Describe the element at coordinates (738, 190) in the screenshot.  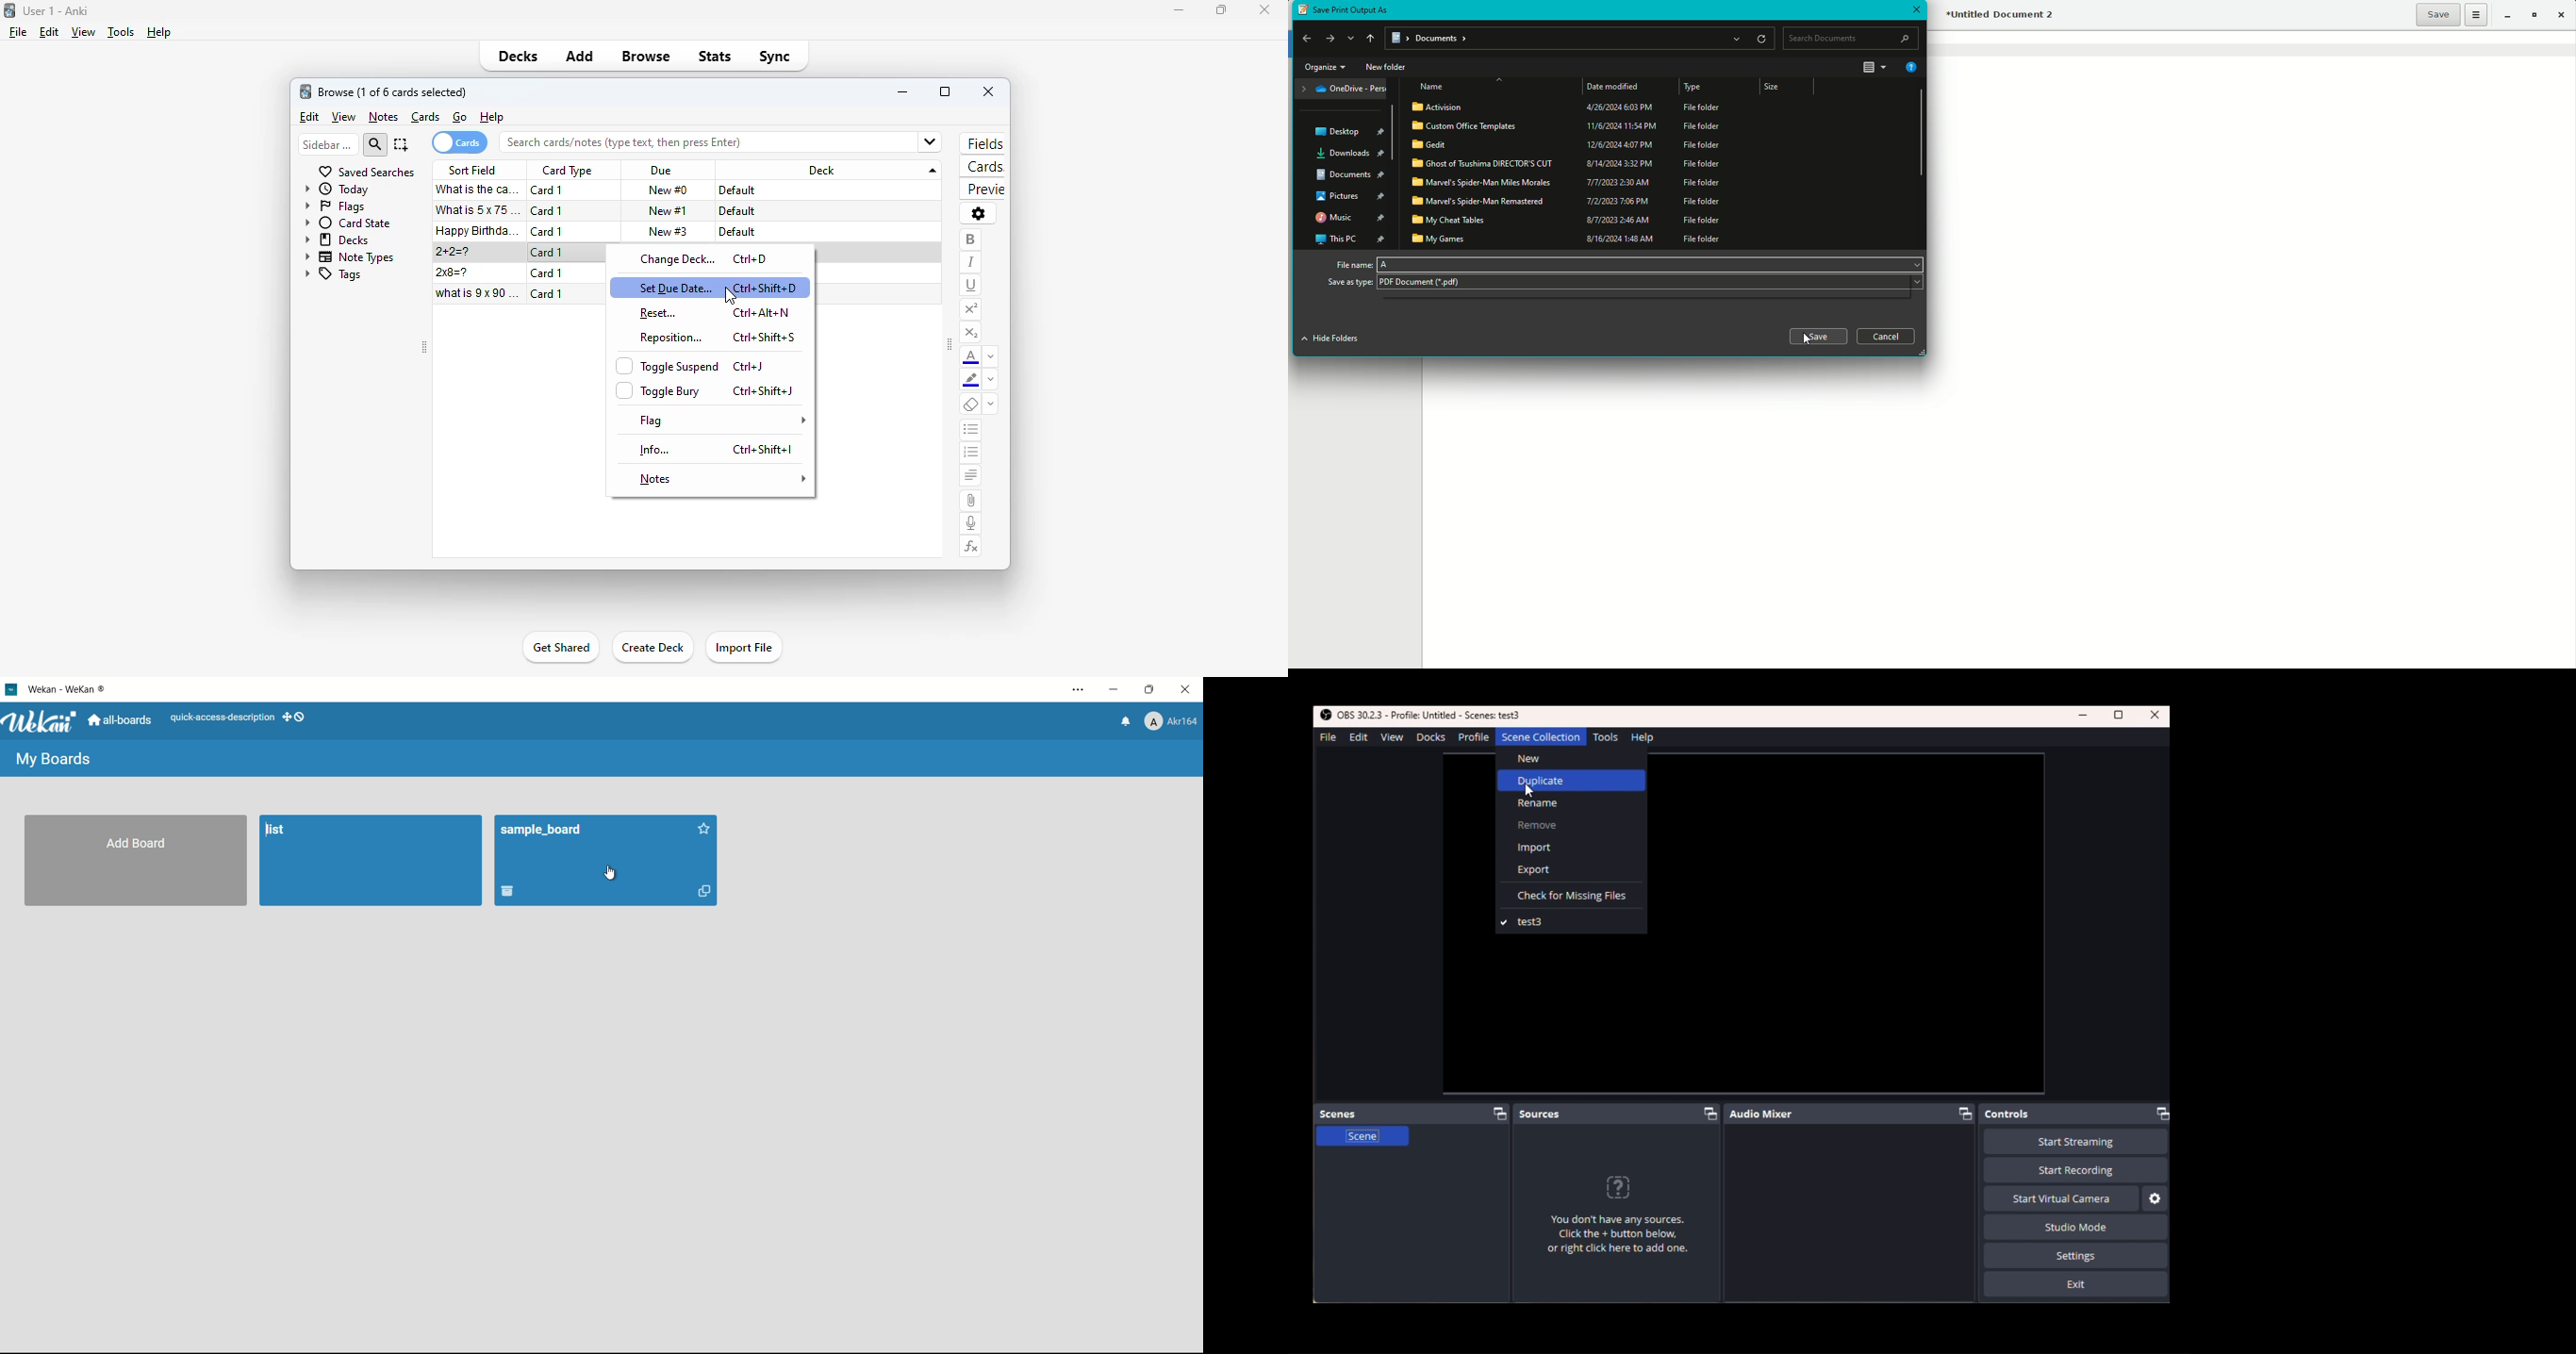
I see `default` at that location.